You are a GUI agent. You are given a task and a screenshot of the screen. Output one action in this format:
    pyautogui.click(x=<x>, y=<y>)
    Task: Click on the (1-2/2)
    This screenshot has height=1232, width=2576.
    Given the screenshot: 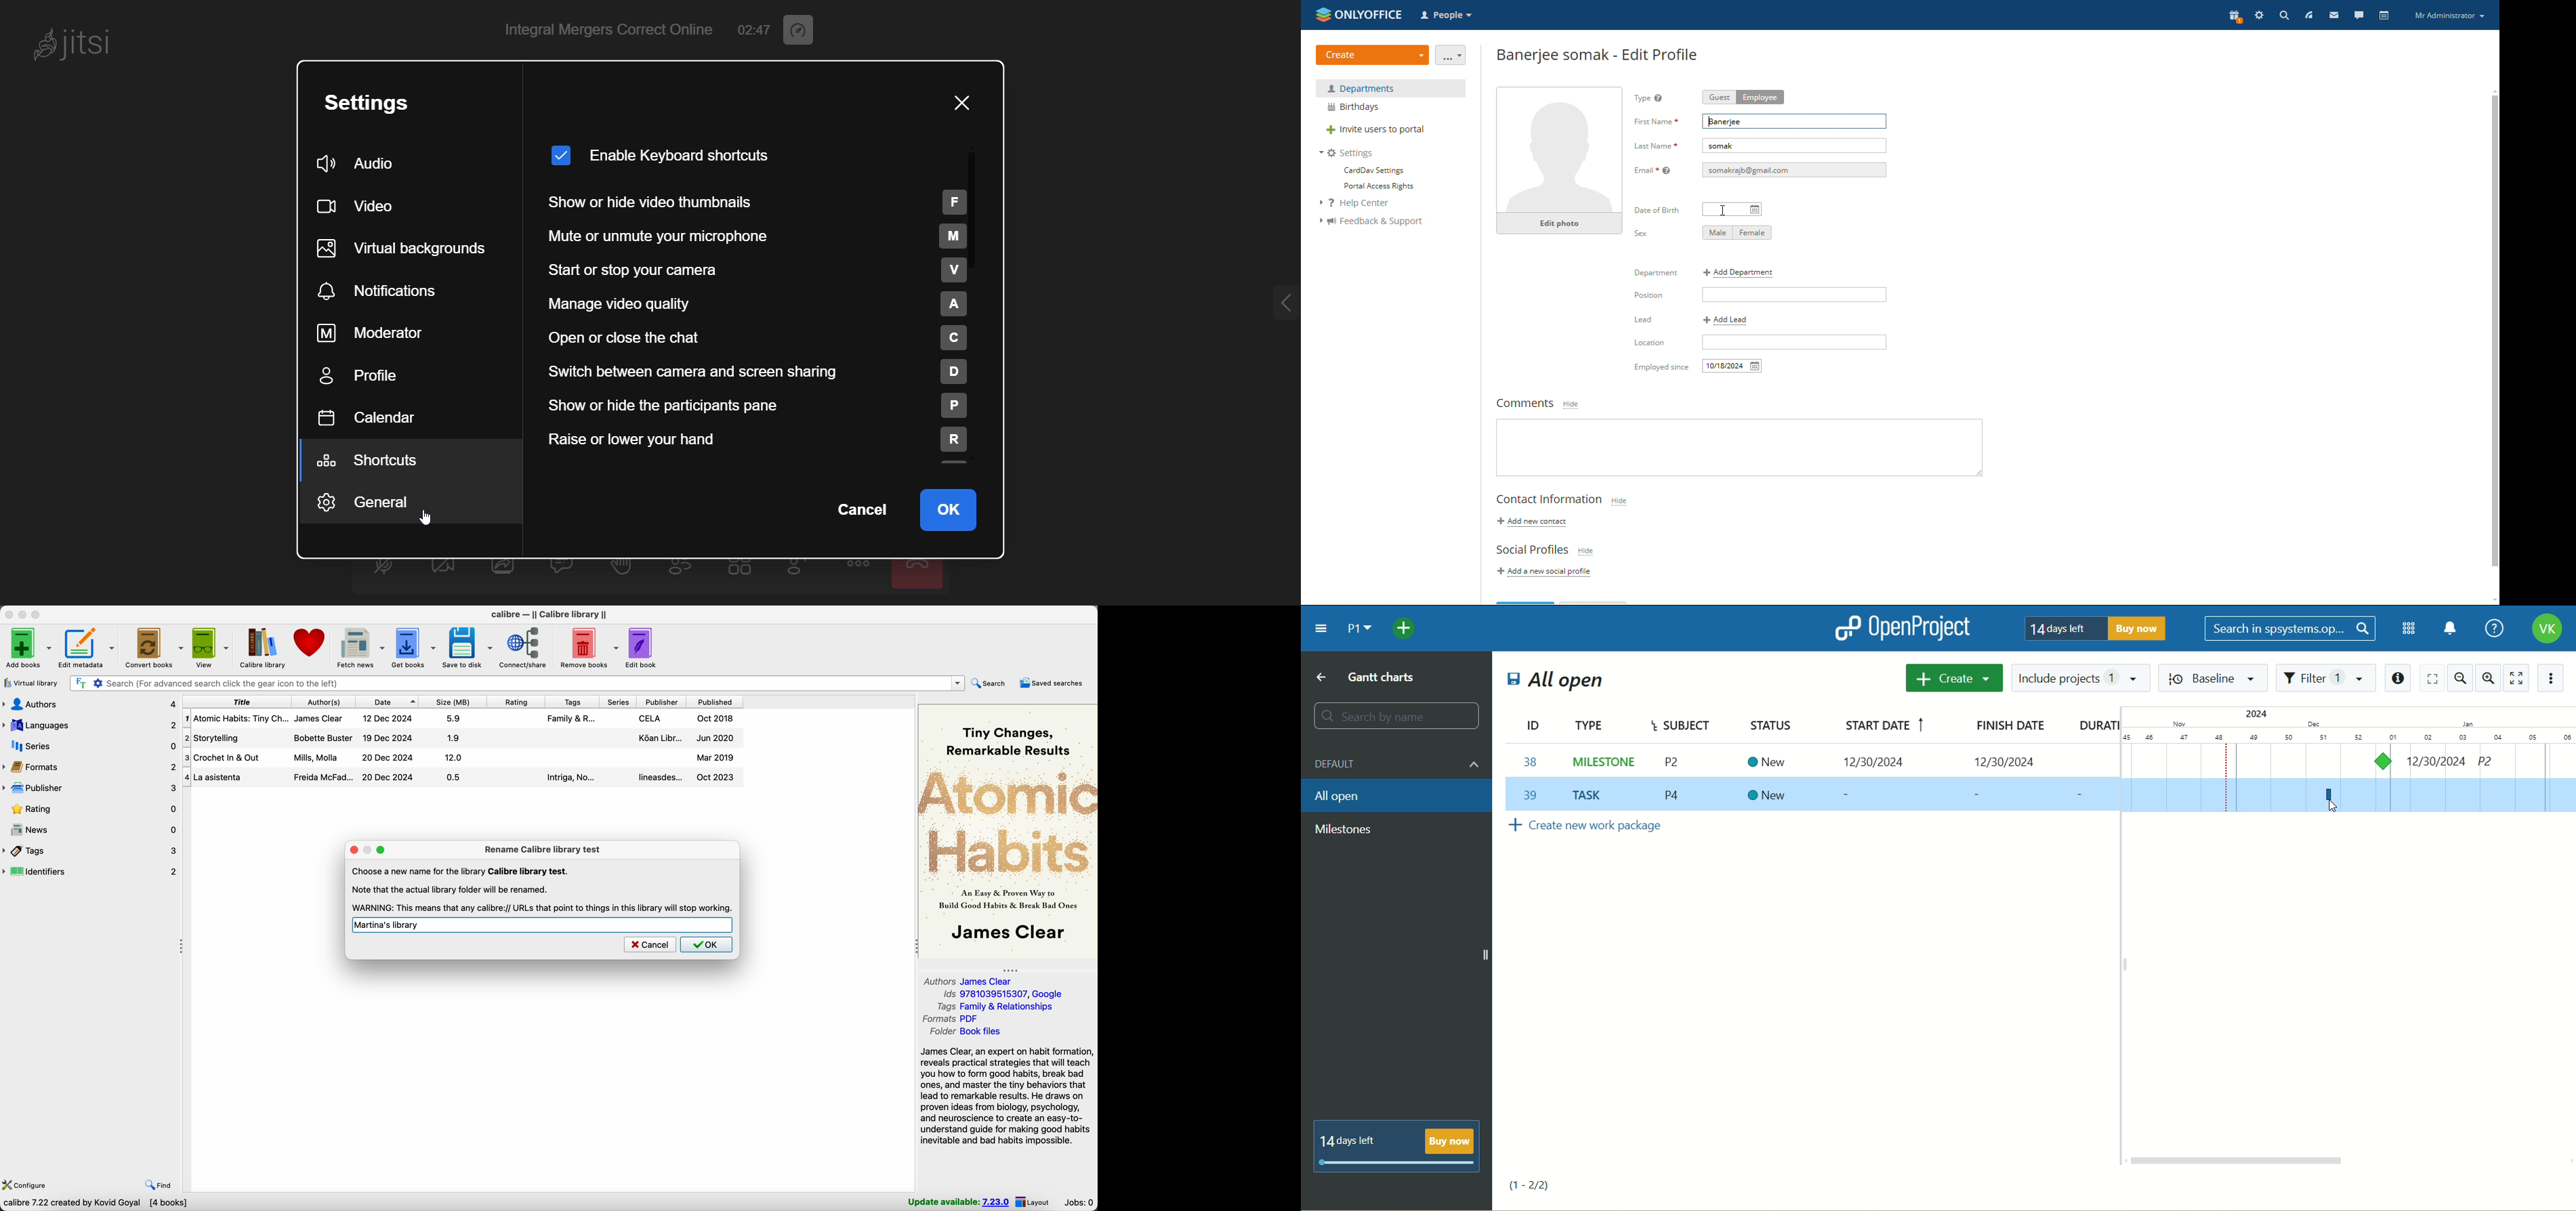 What is the action you would take?
    pyautogui.click(x=1539, y=1182)
    